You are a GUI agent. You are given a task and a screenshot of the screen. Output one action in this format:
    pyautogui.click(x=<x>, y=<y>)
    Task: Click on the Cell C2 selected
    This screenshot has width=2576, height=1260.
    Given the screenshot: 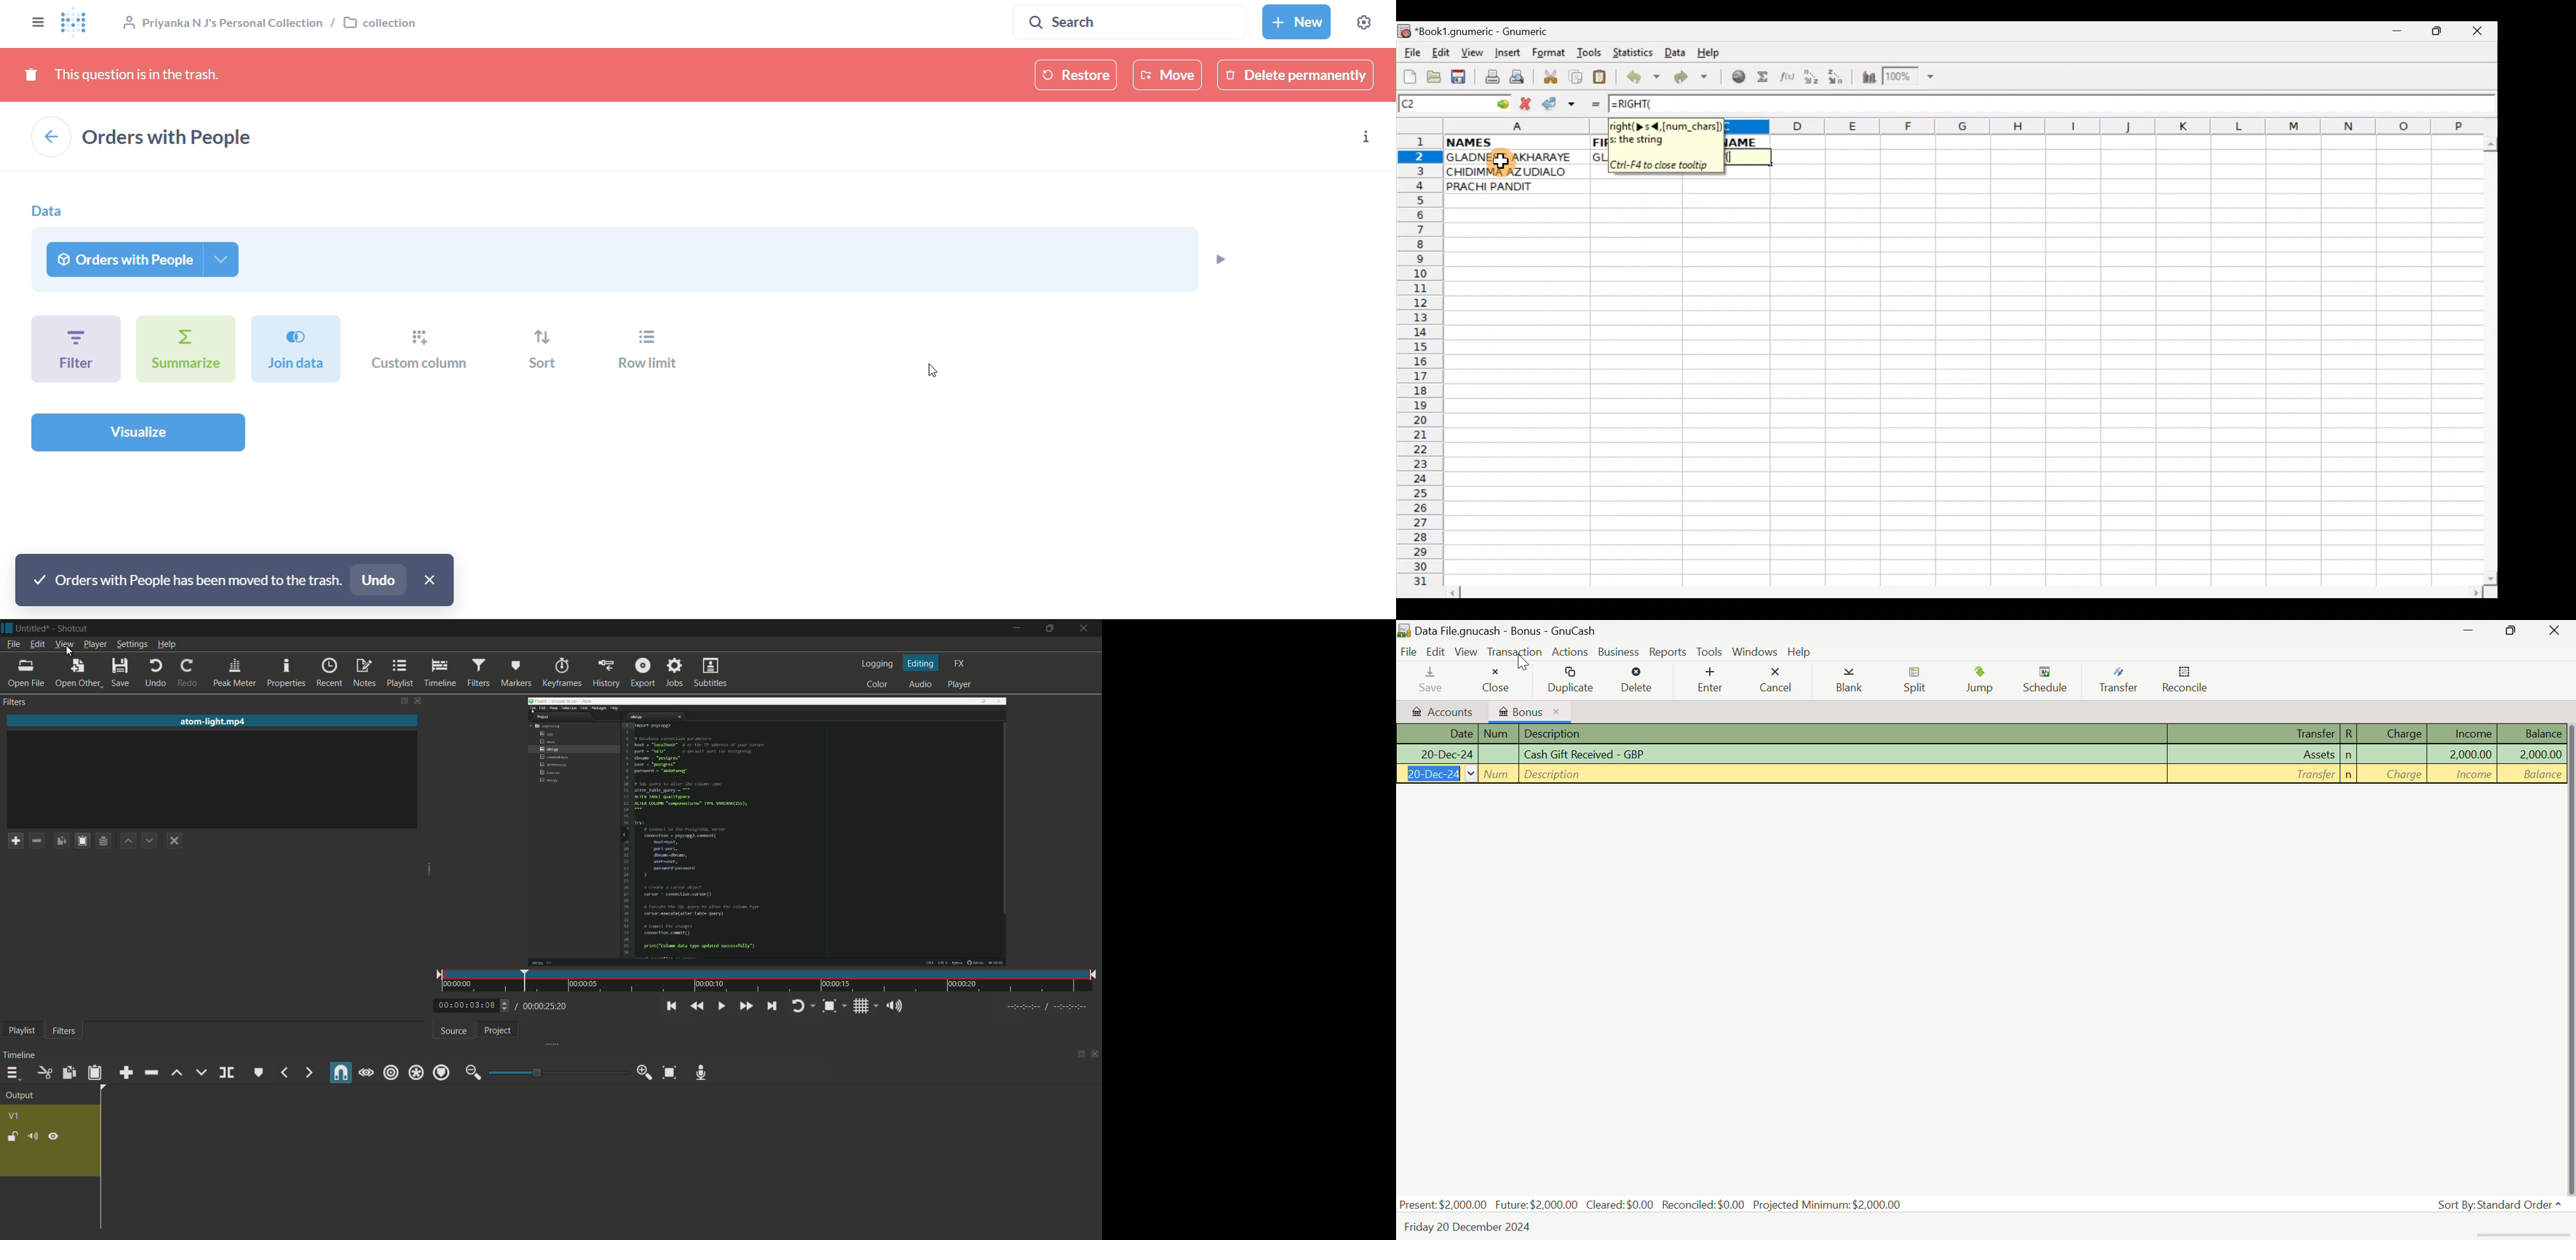 What is the action you would take?
    pyautogui.click(x=1748, y=157)
    